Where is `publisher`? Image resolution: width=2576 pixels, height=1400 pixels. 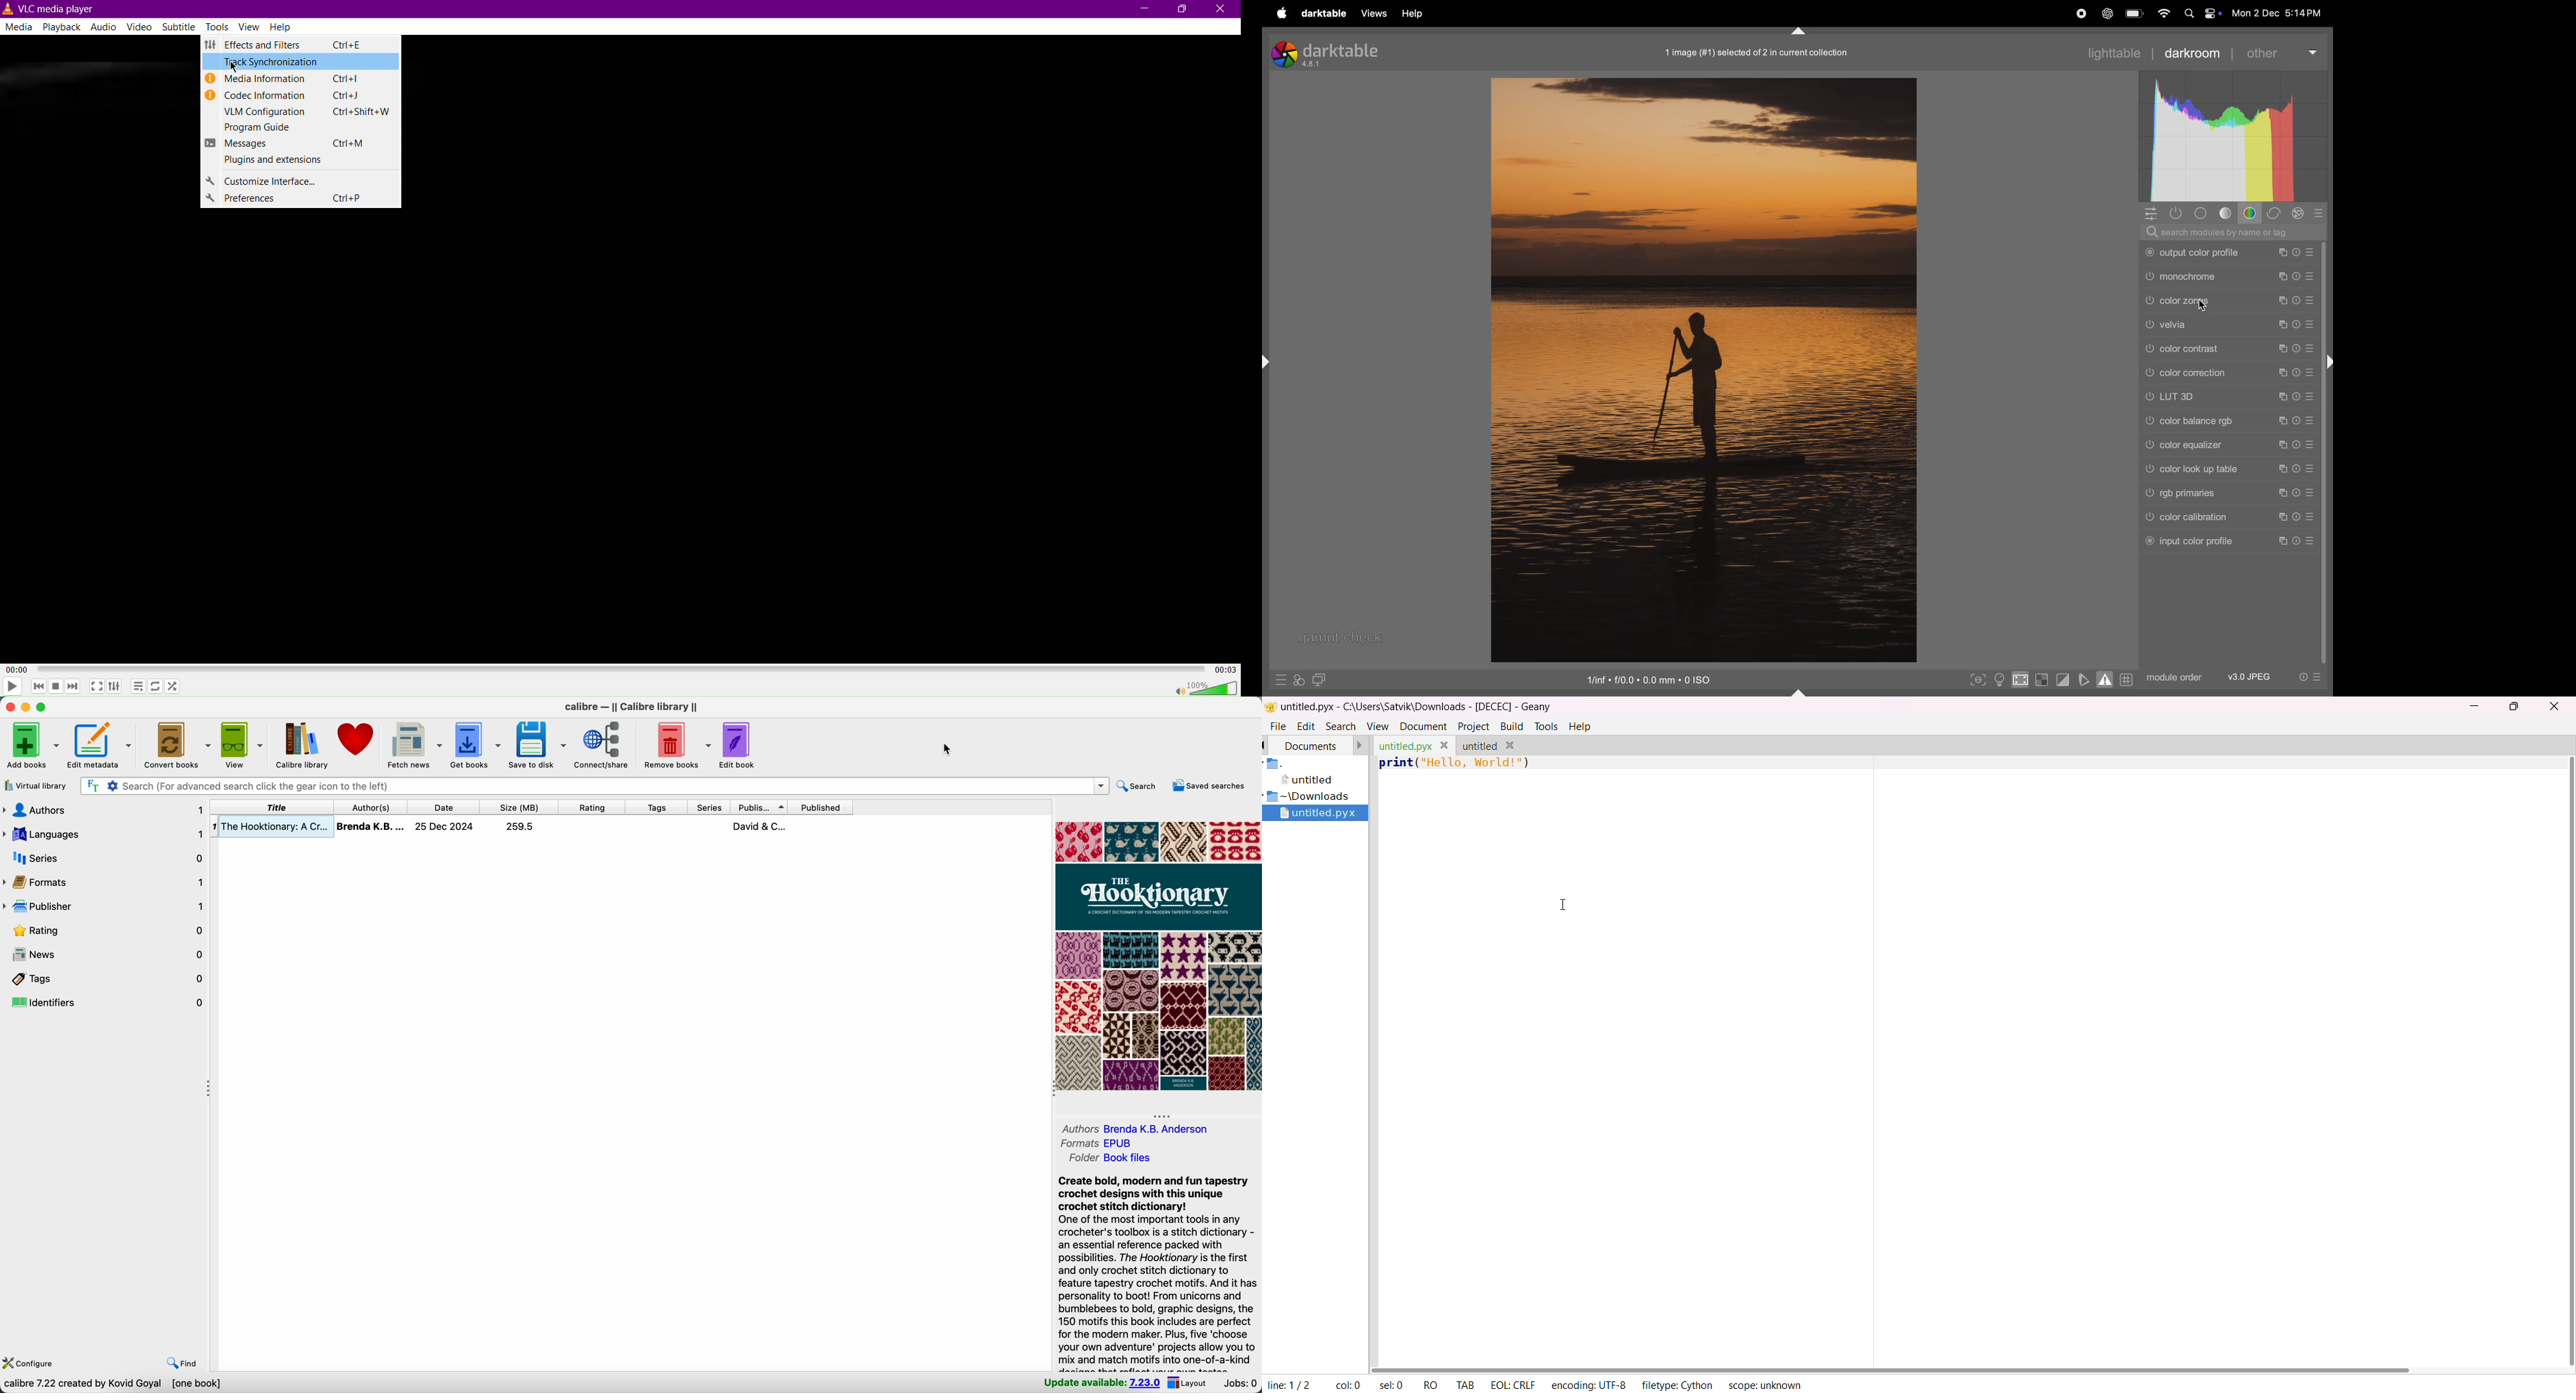
publisher is located at coordinates (759, 807).